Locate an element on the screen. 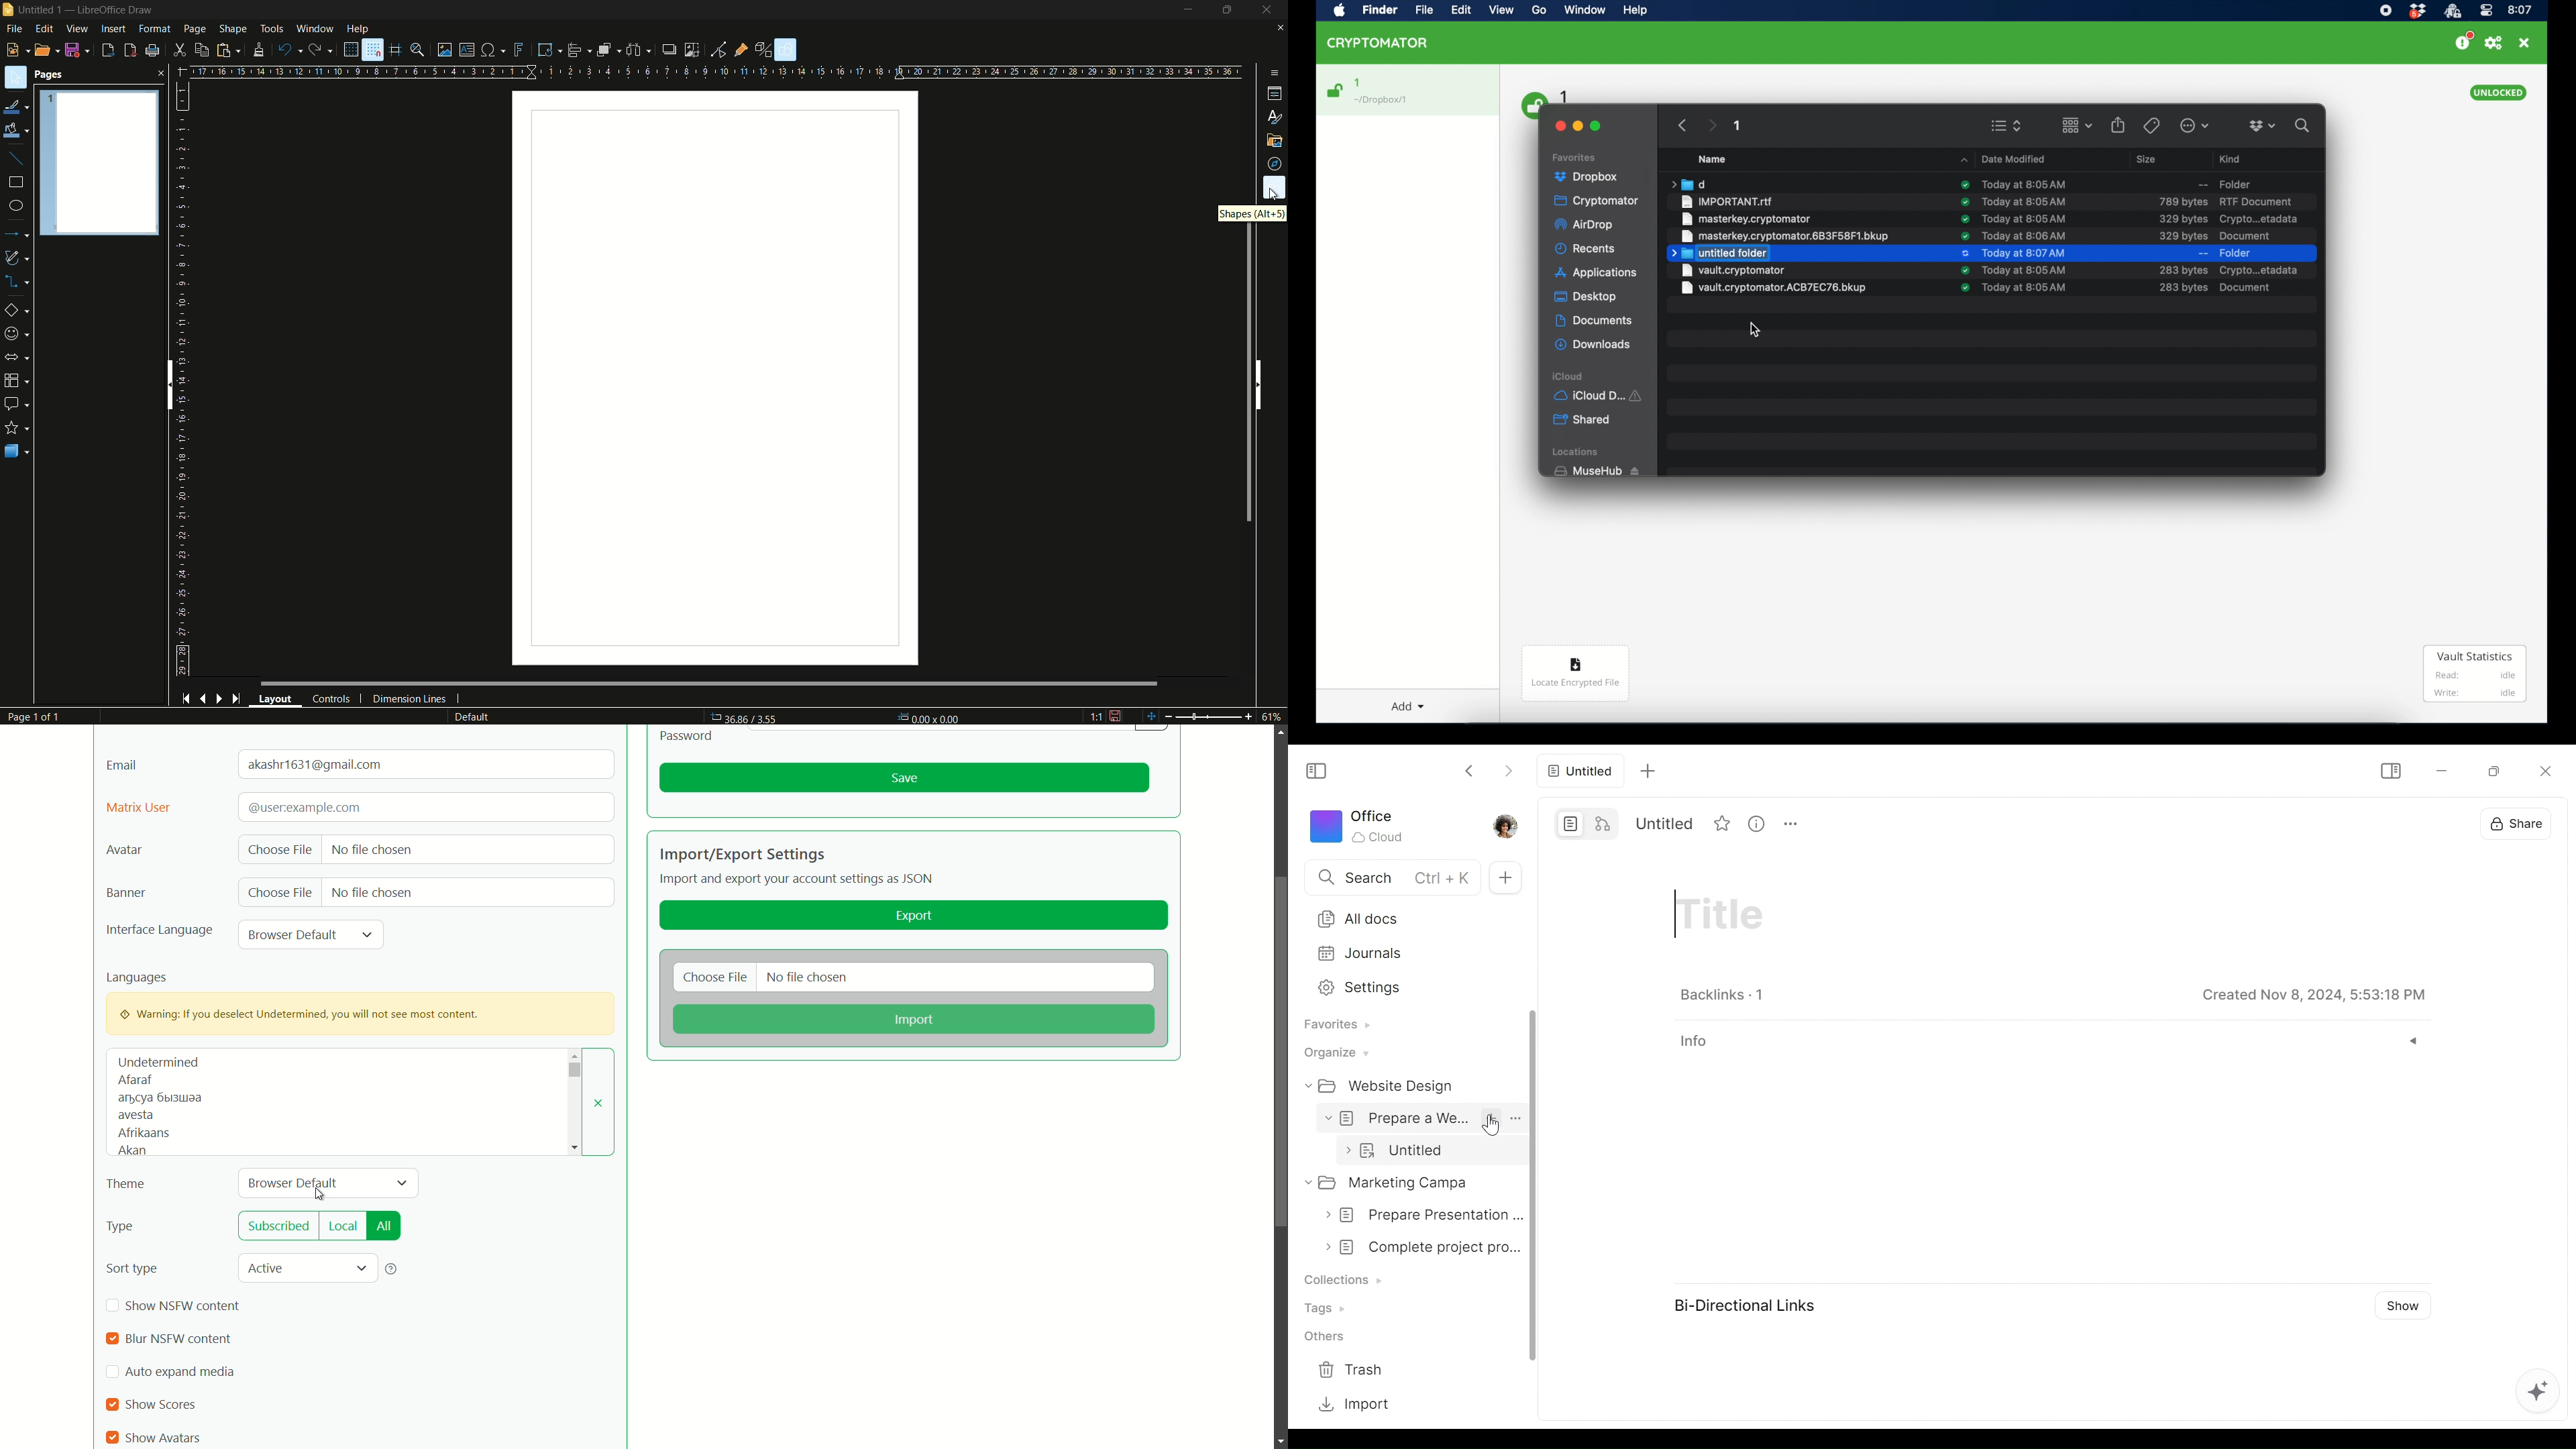 The height and width of the screenshot is (1456, 2576). downloads is located at coordinates (1593, 344).